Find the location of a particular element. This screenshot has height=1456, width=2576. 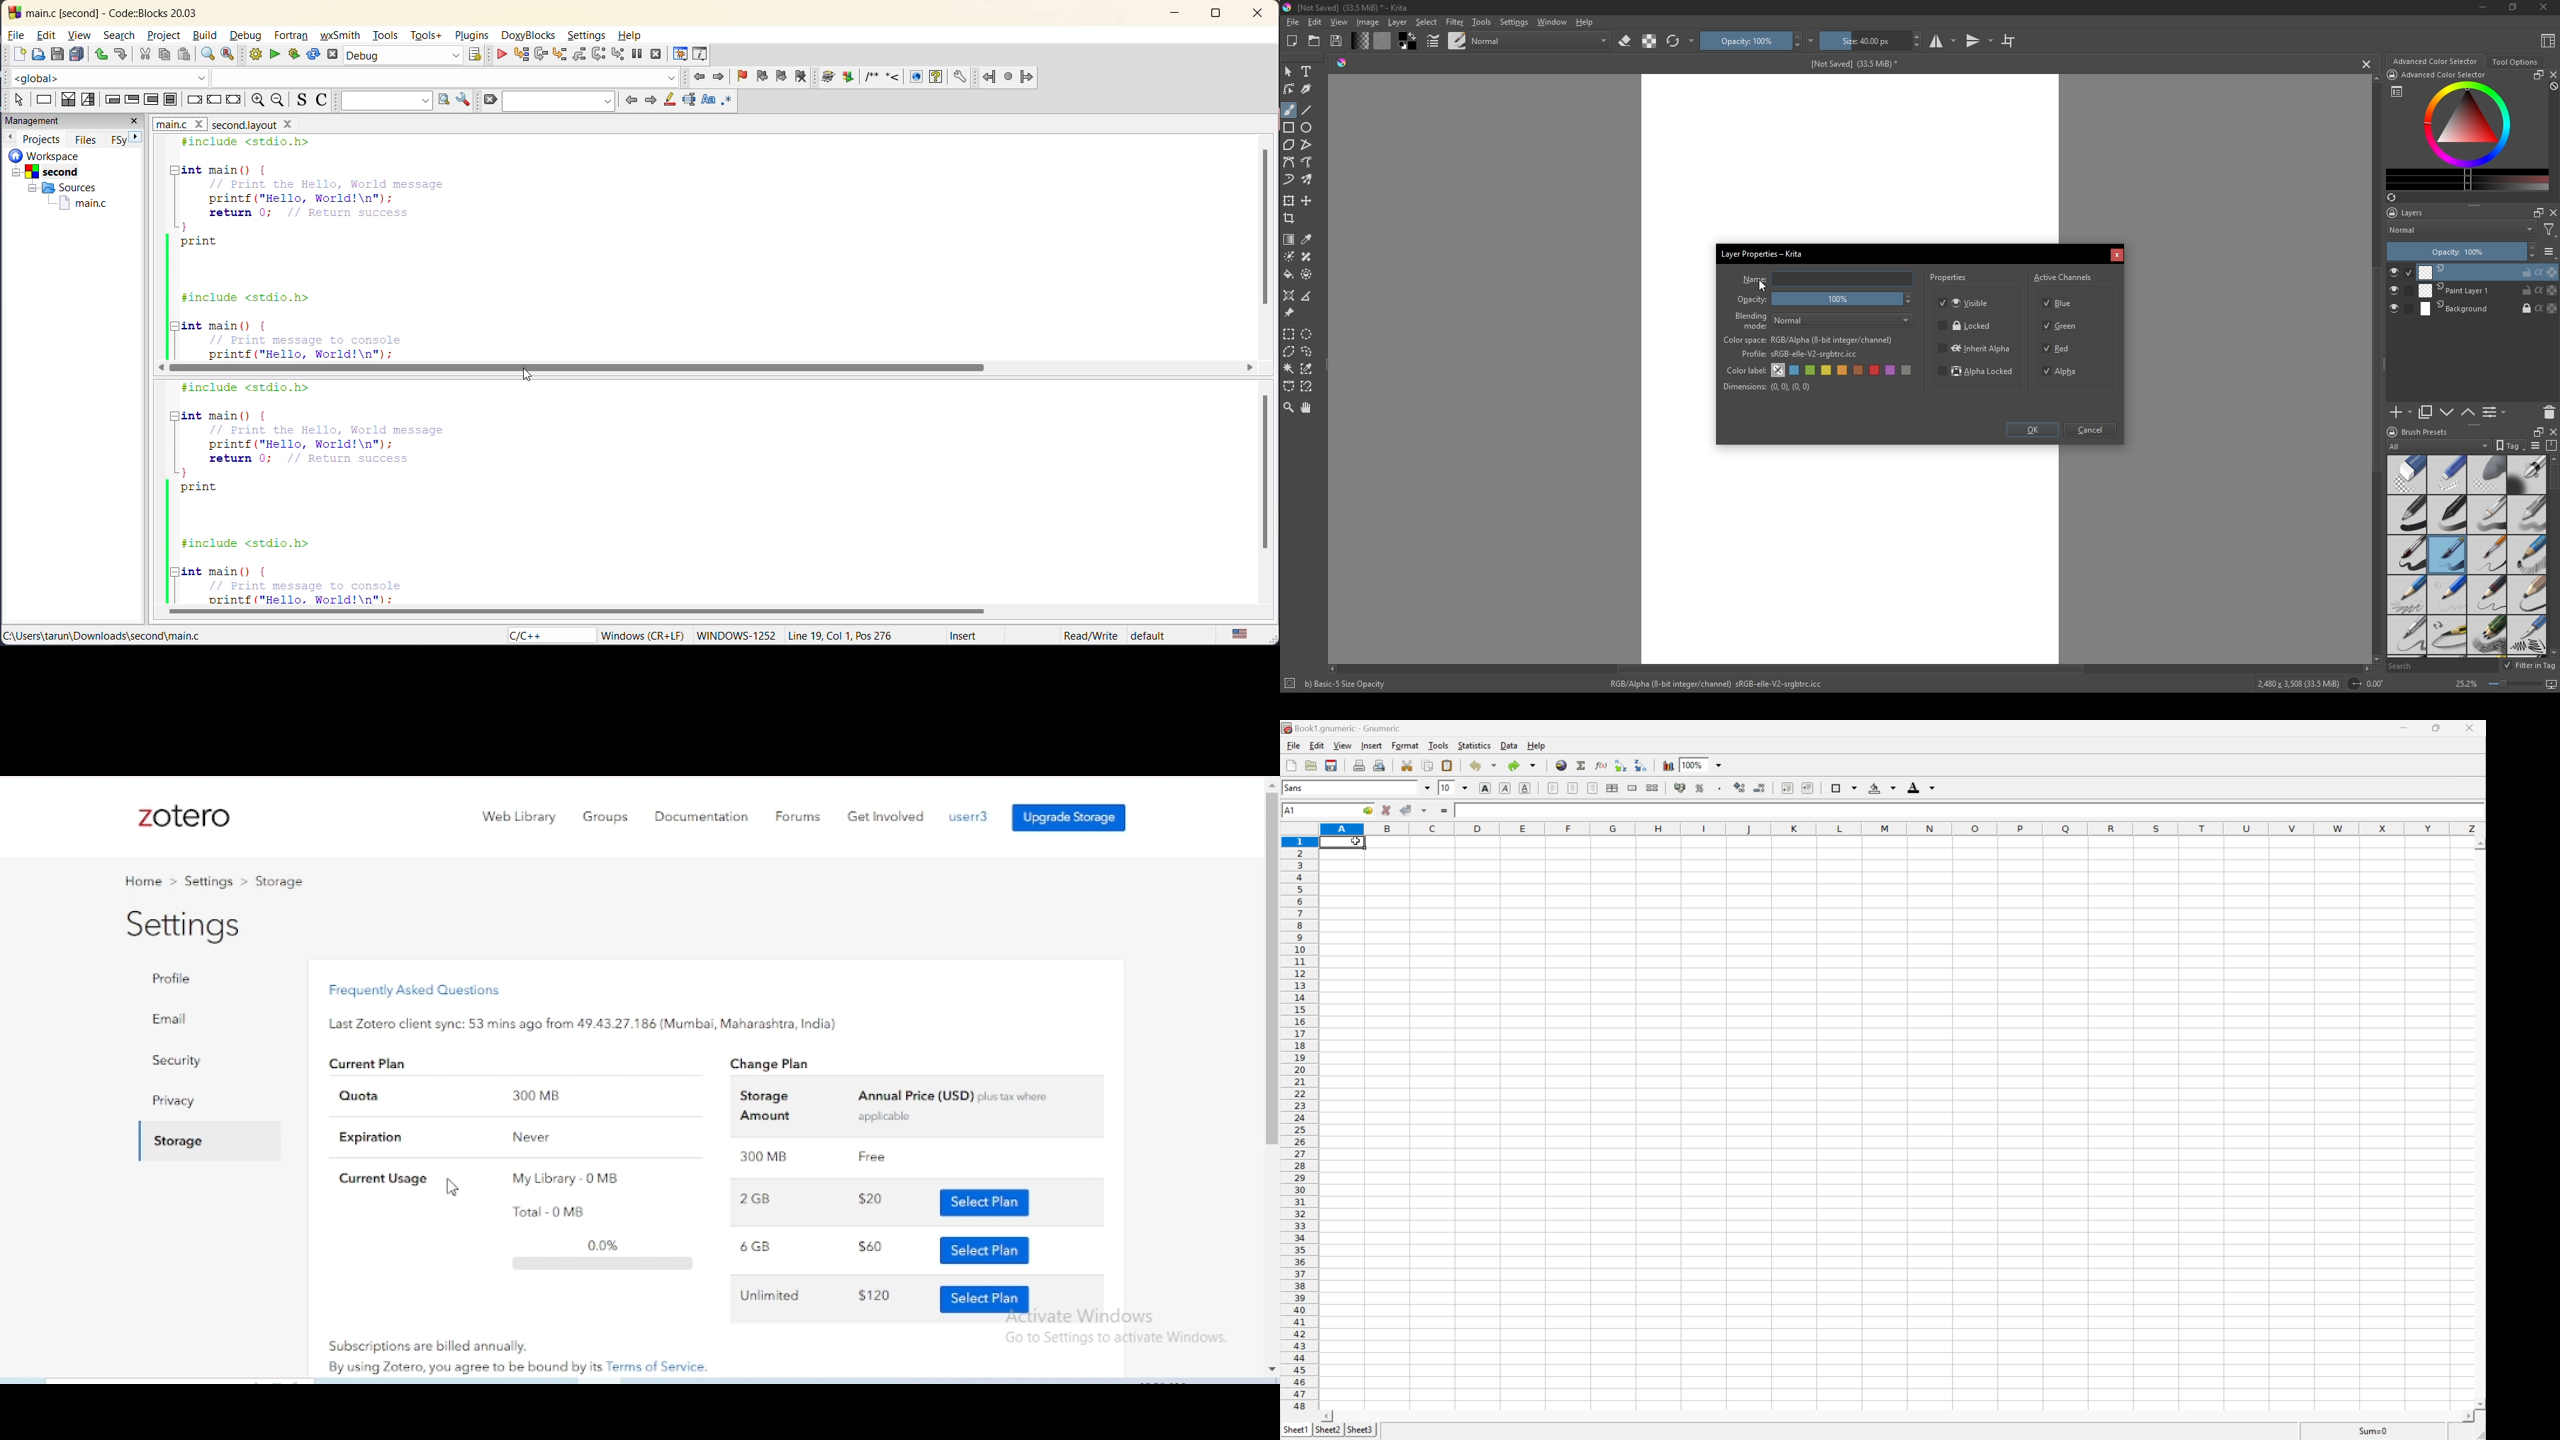

Set the format of the selected cells to include a thousands separator is located at coordinates (1718, 787).